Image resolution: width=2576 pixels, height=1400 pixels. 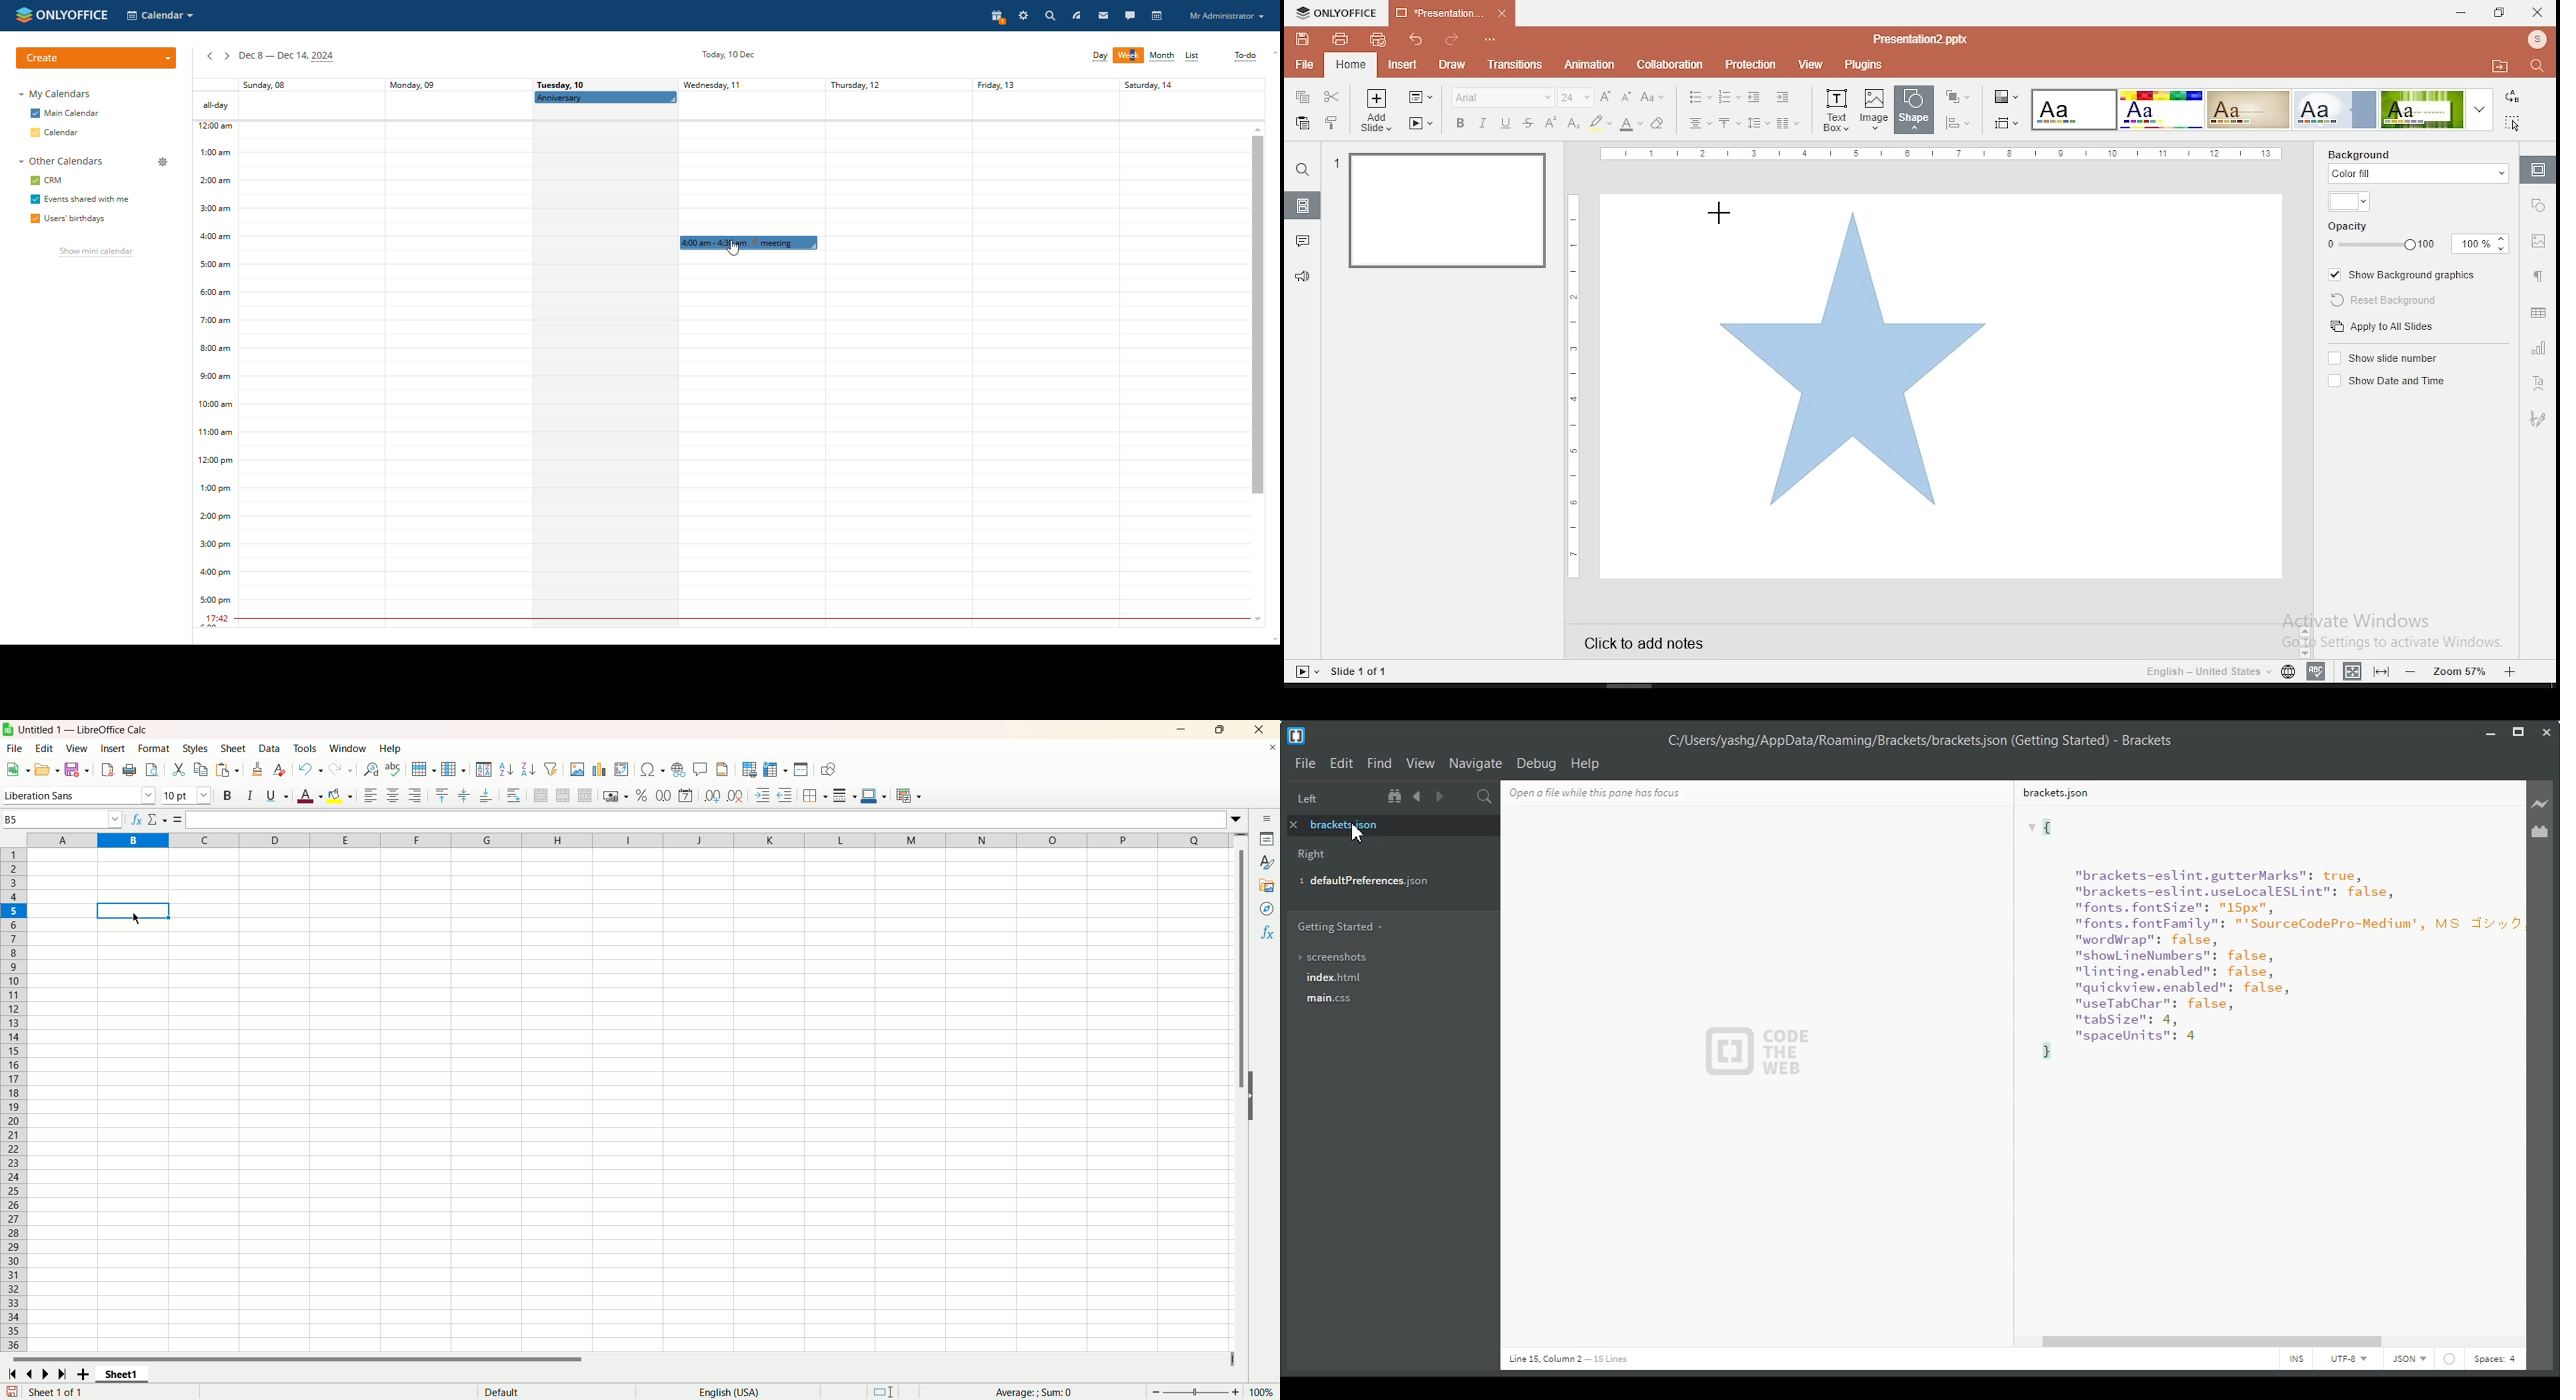 What do you see at coordinates (1917, 40) in the screenshot?
I see `presentation2.pptx` at bounding box center [1917, 40].